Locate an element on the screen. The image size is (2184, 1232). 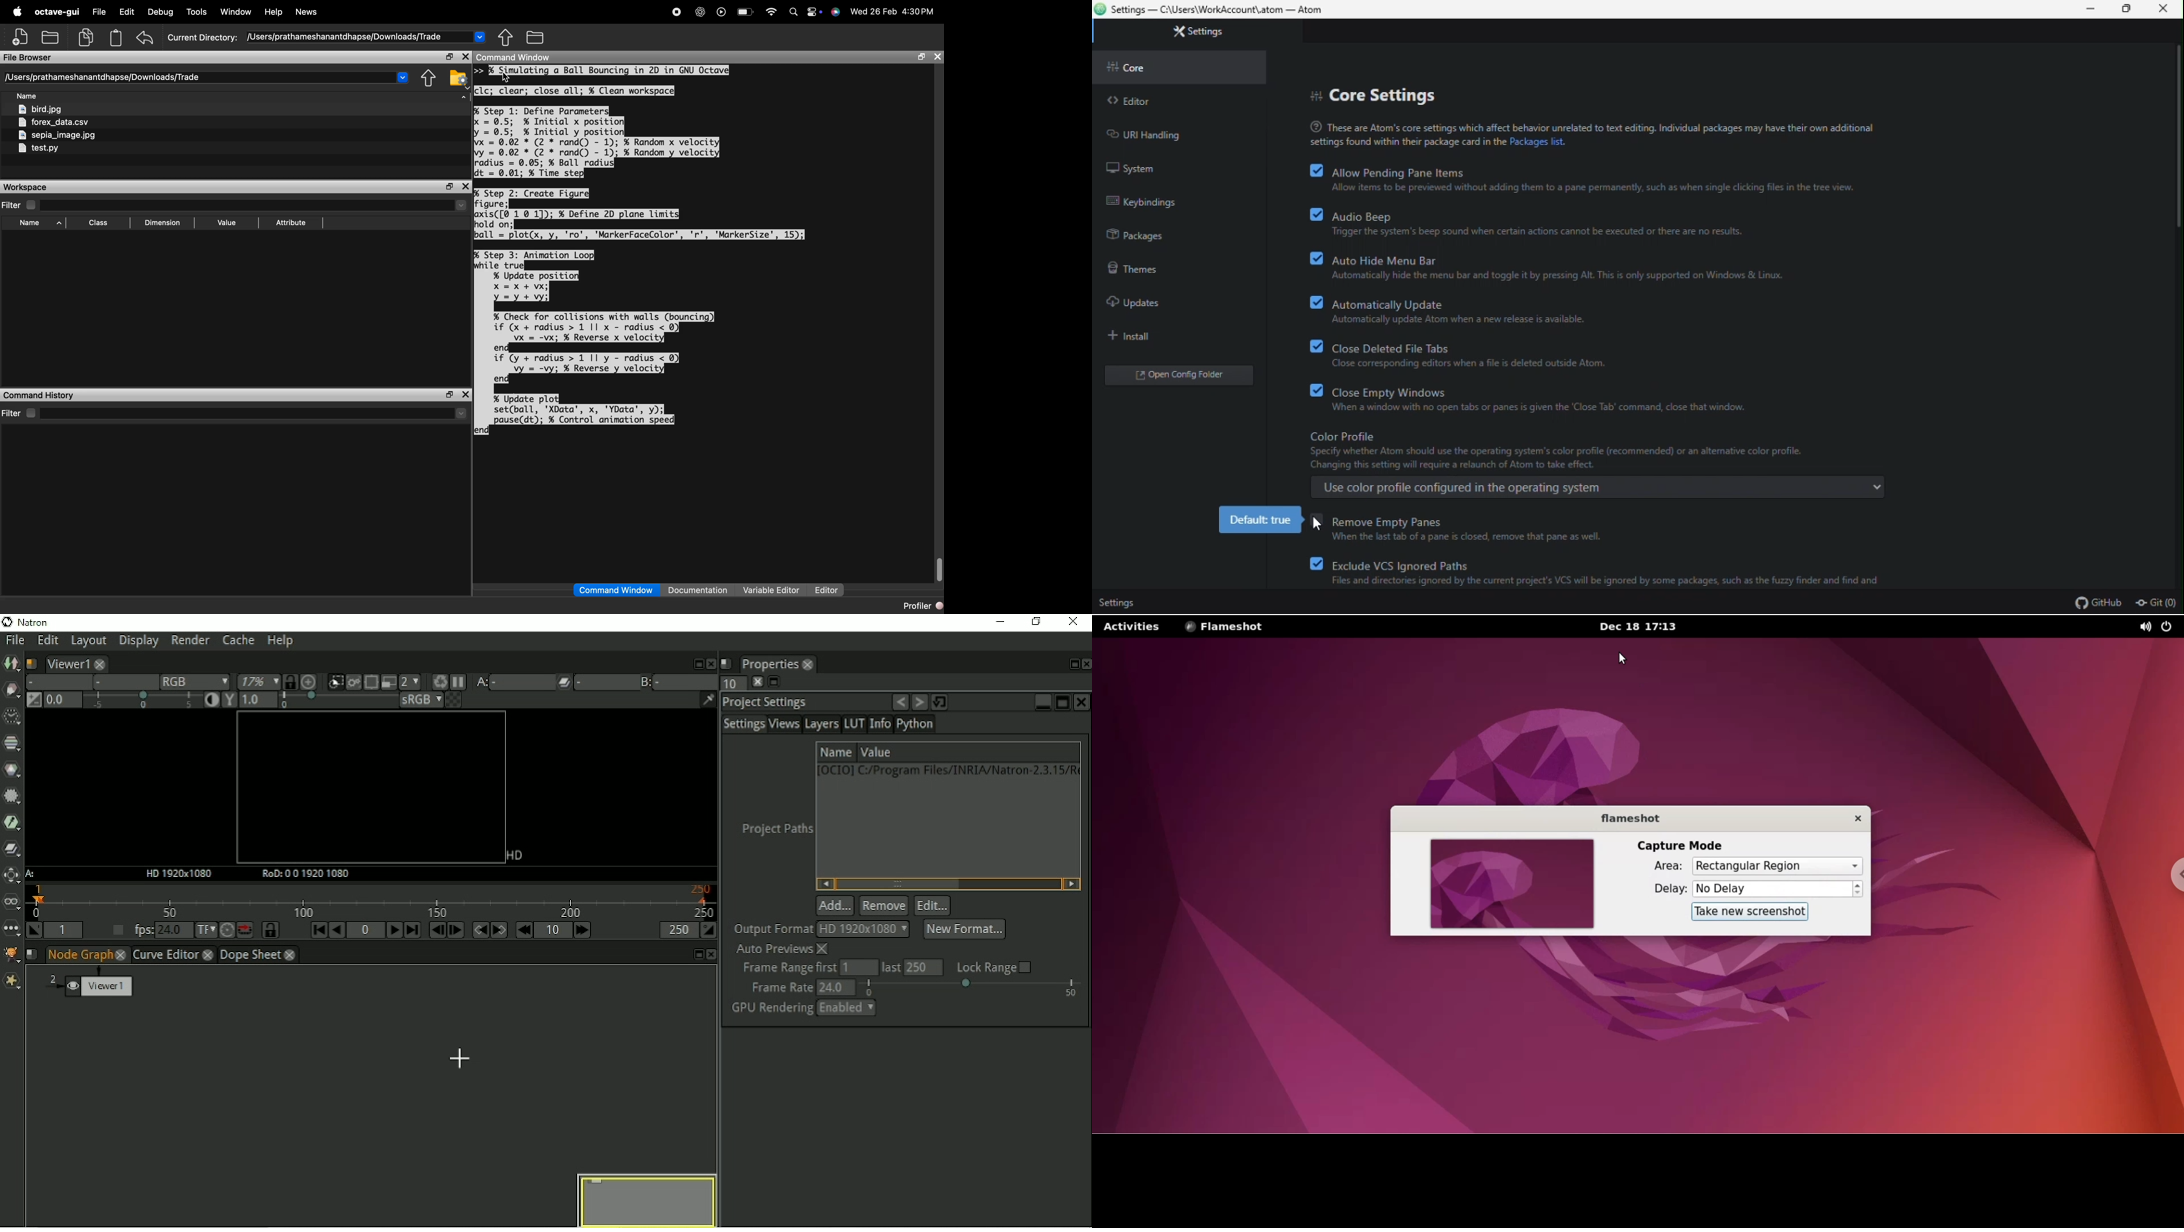
Class is located at coordinates (99, 223).